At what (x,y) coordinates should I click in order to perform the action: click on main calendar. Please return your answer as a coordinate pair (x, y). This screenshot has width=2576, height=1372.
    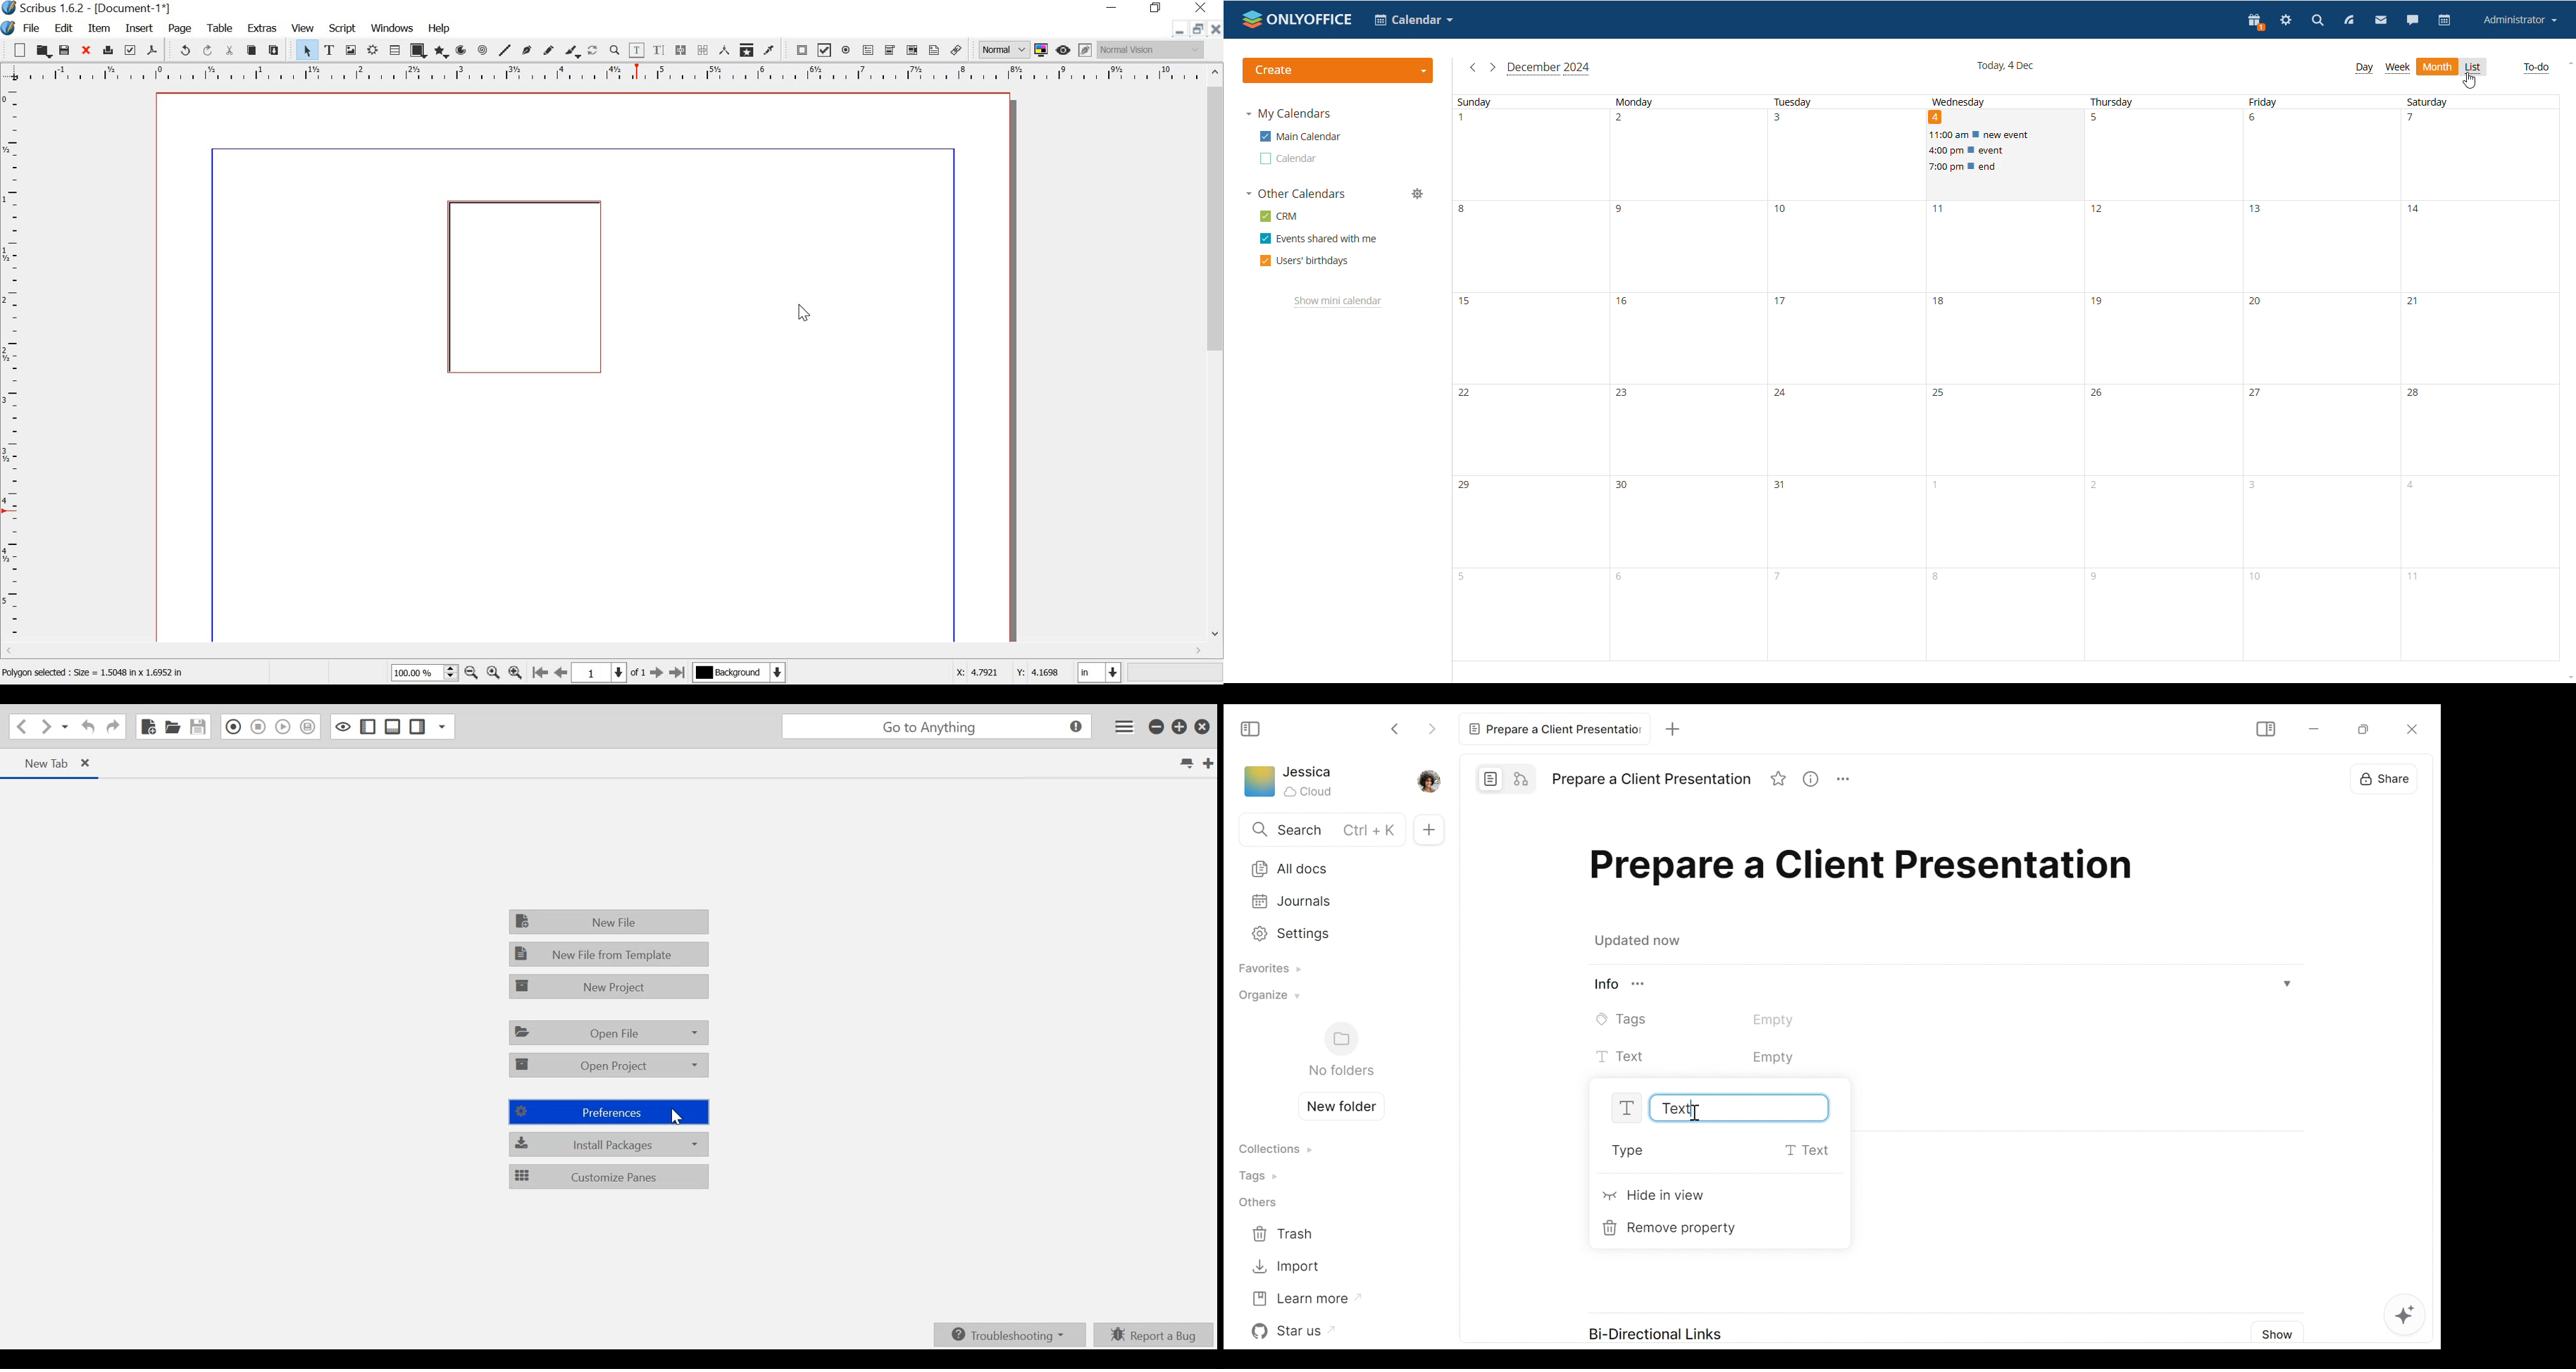
    Looking at the image, I should click on (1300, 136).